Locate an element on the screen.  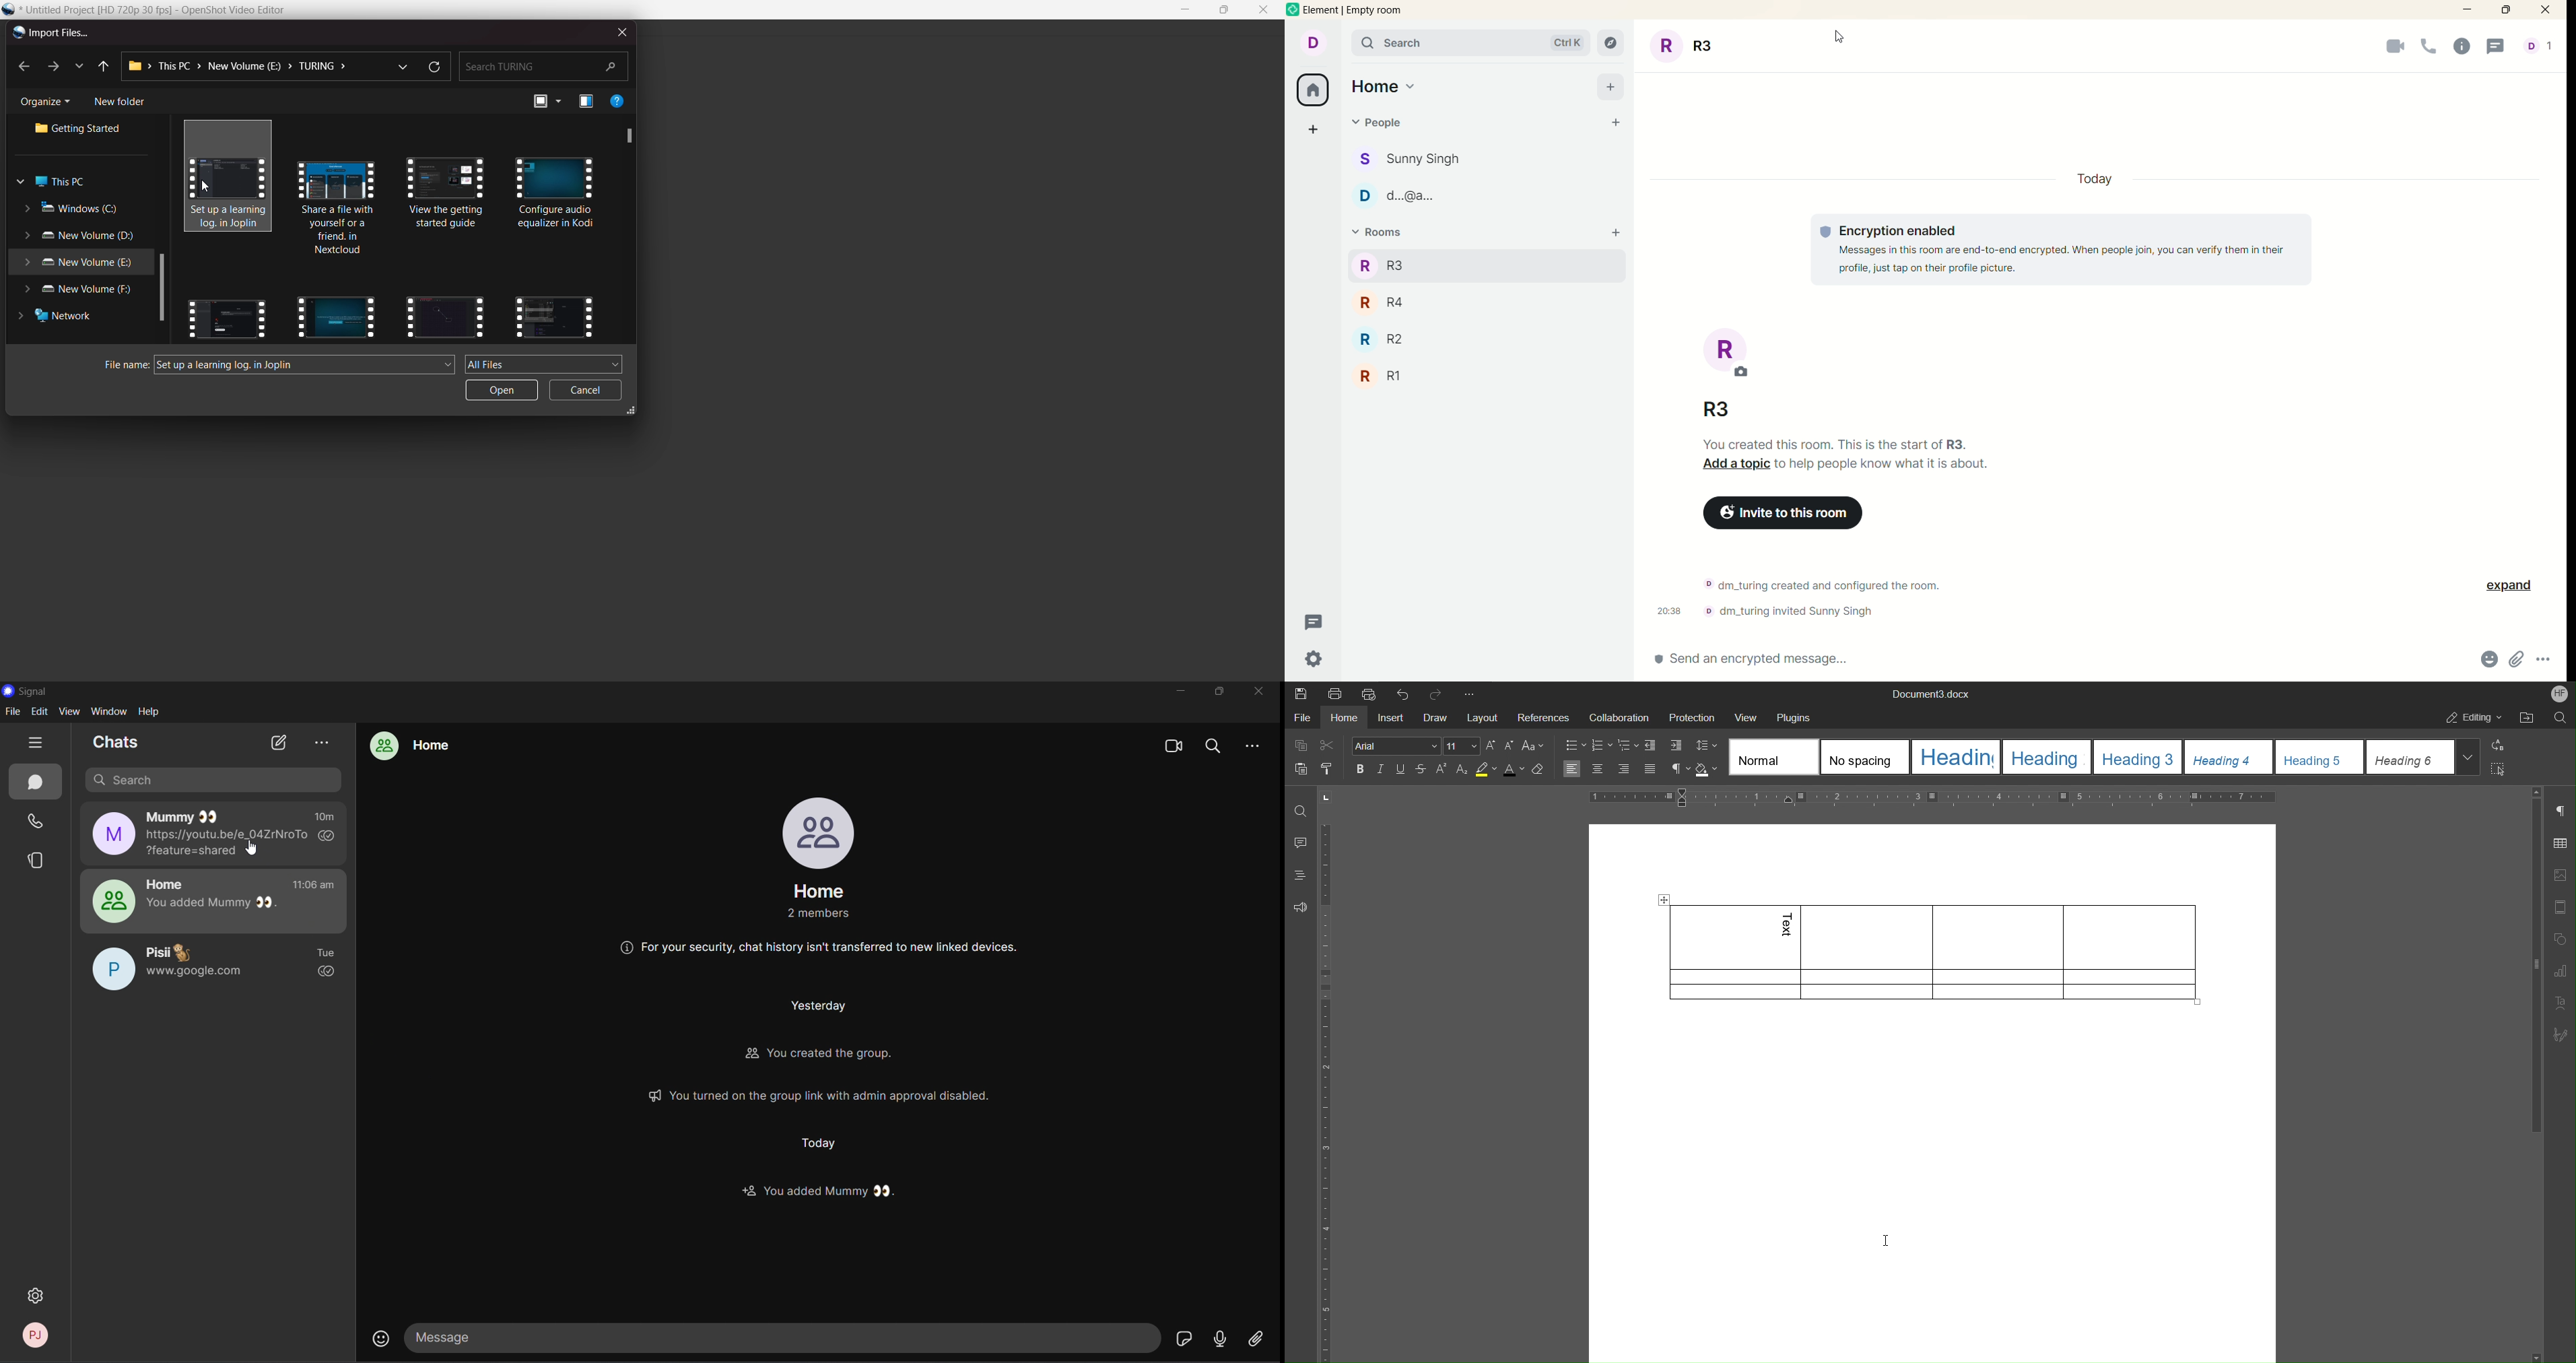
cursor is located at coordinates (255, 850).